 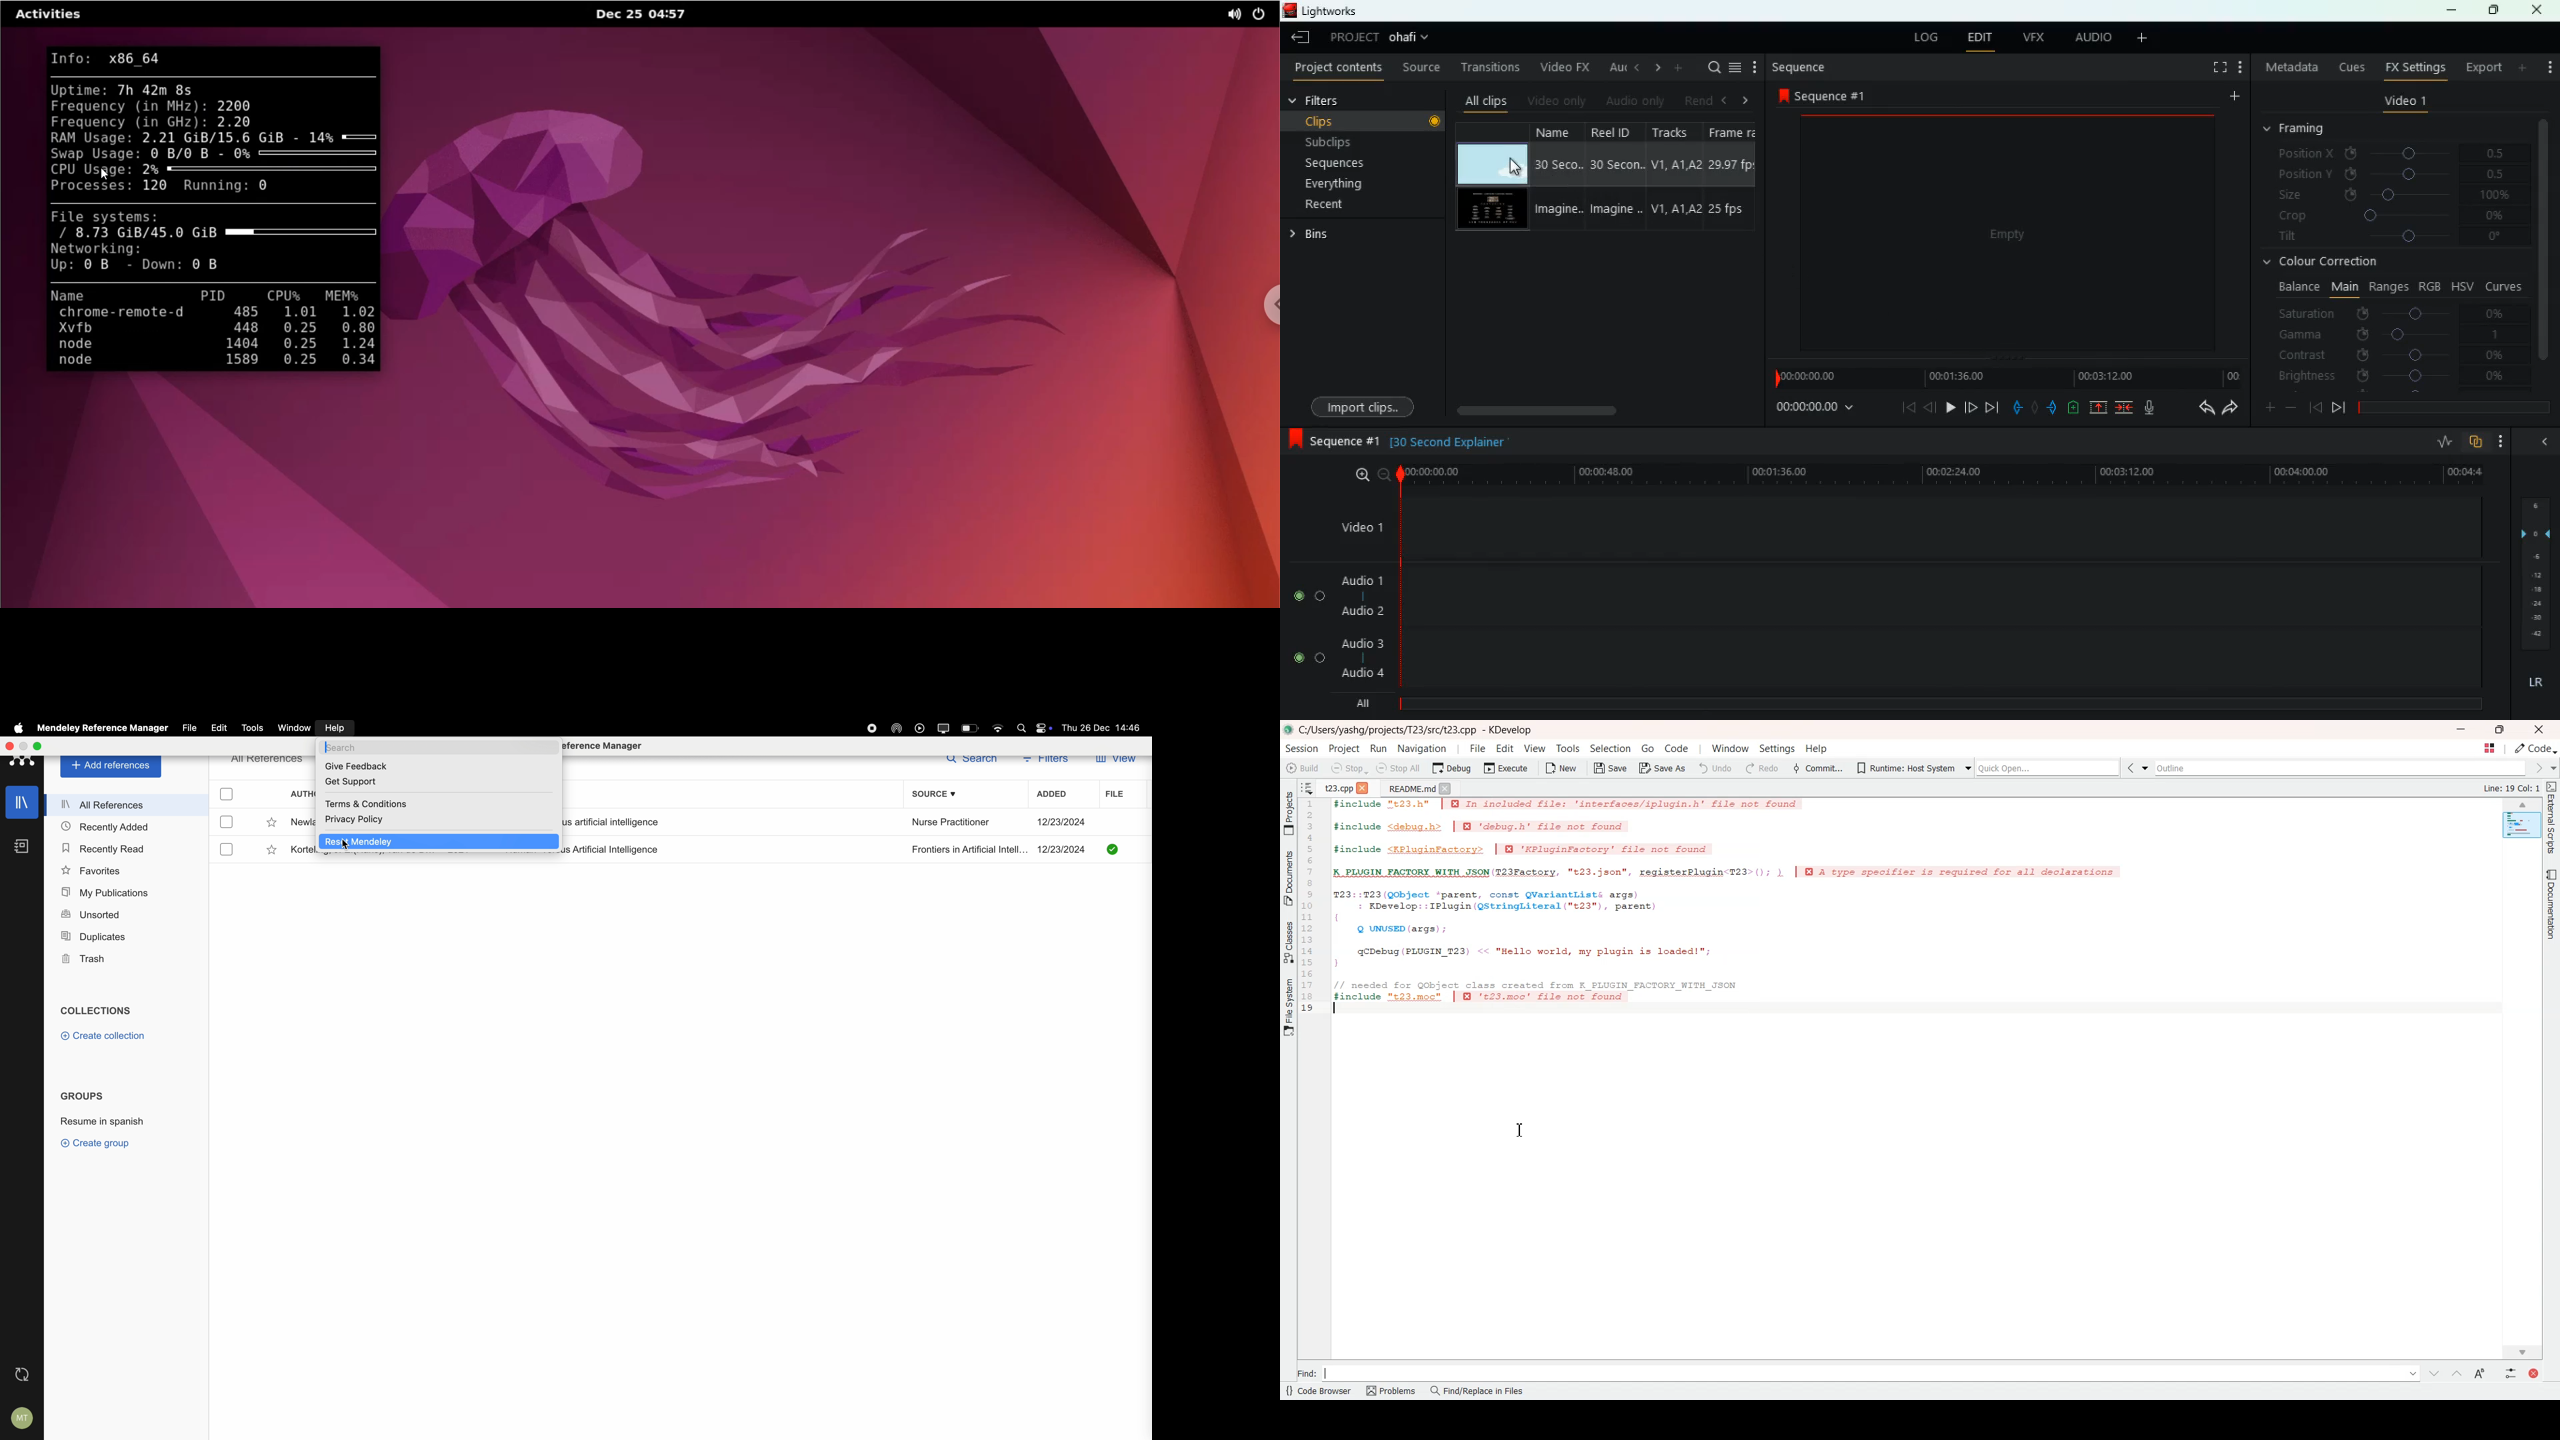 What do you see at coordinates (1728, 100) in the screenshot?
I see `left` at bounding box center [1728, 100].